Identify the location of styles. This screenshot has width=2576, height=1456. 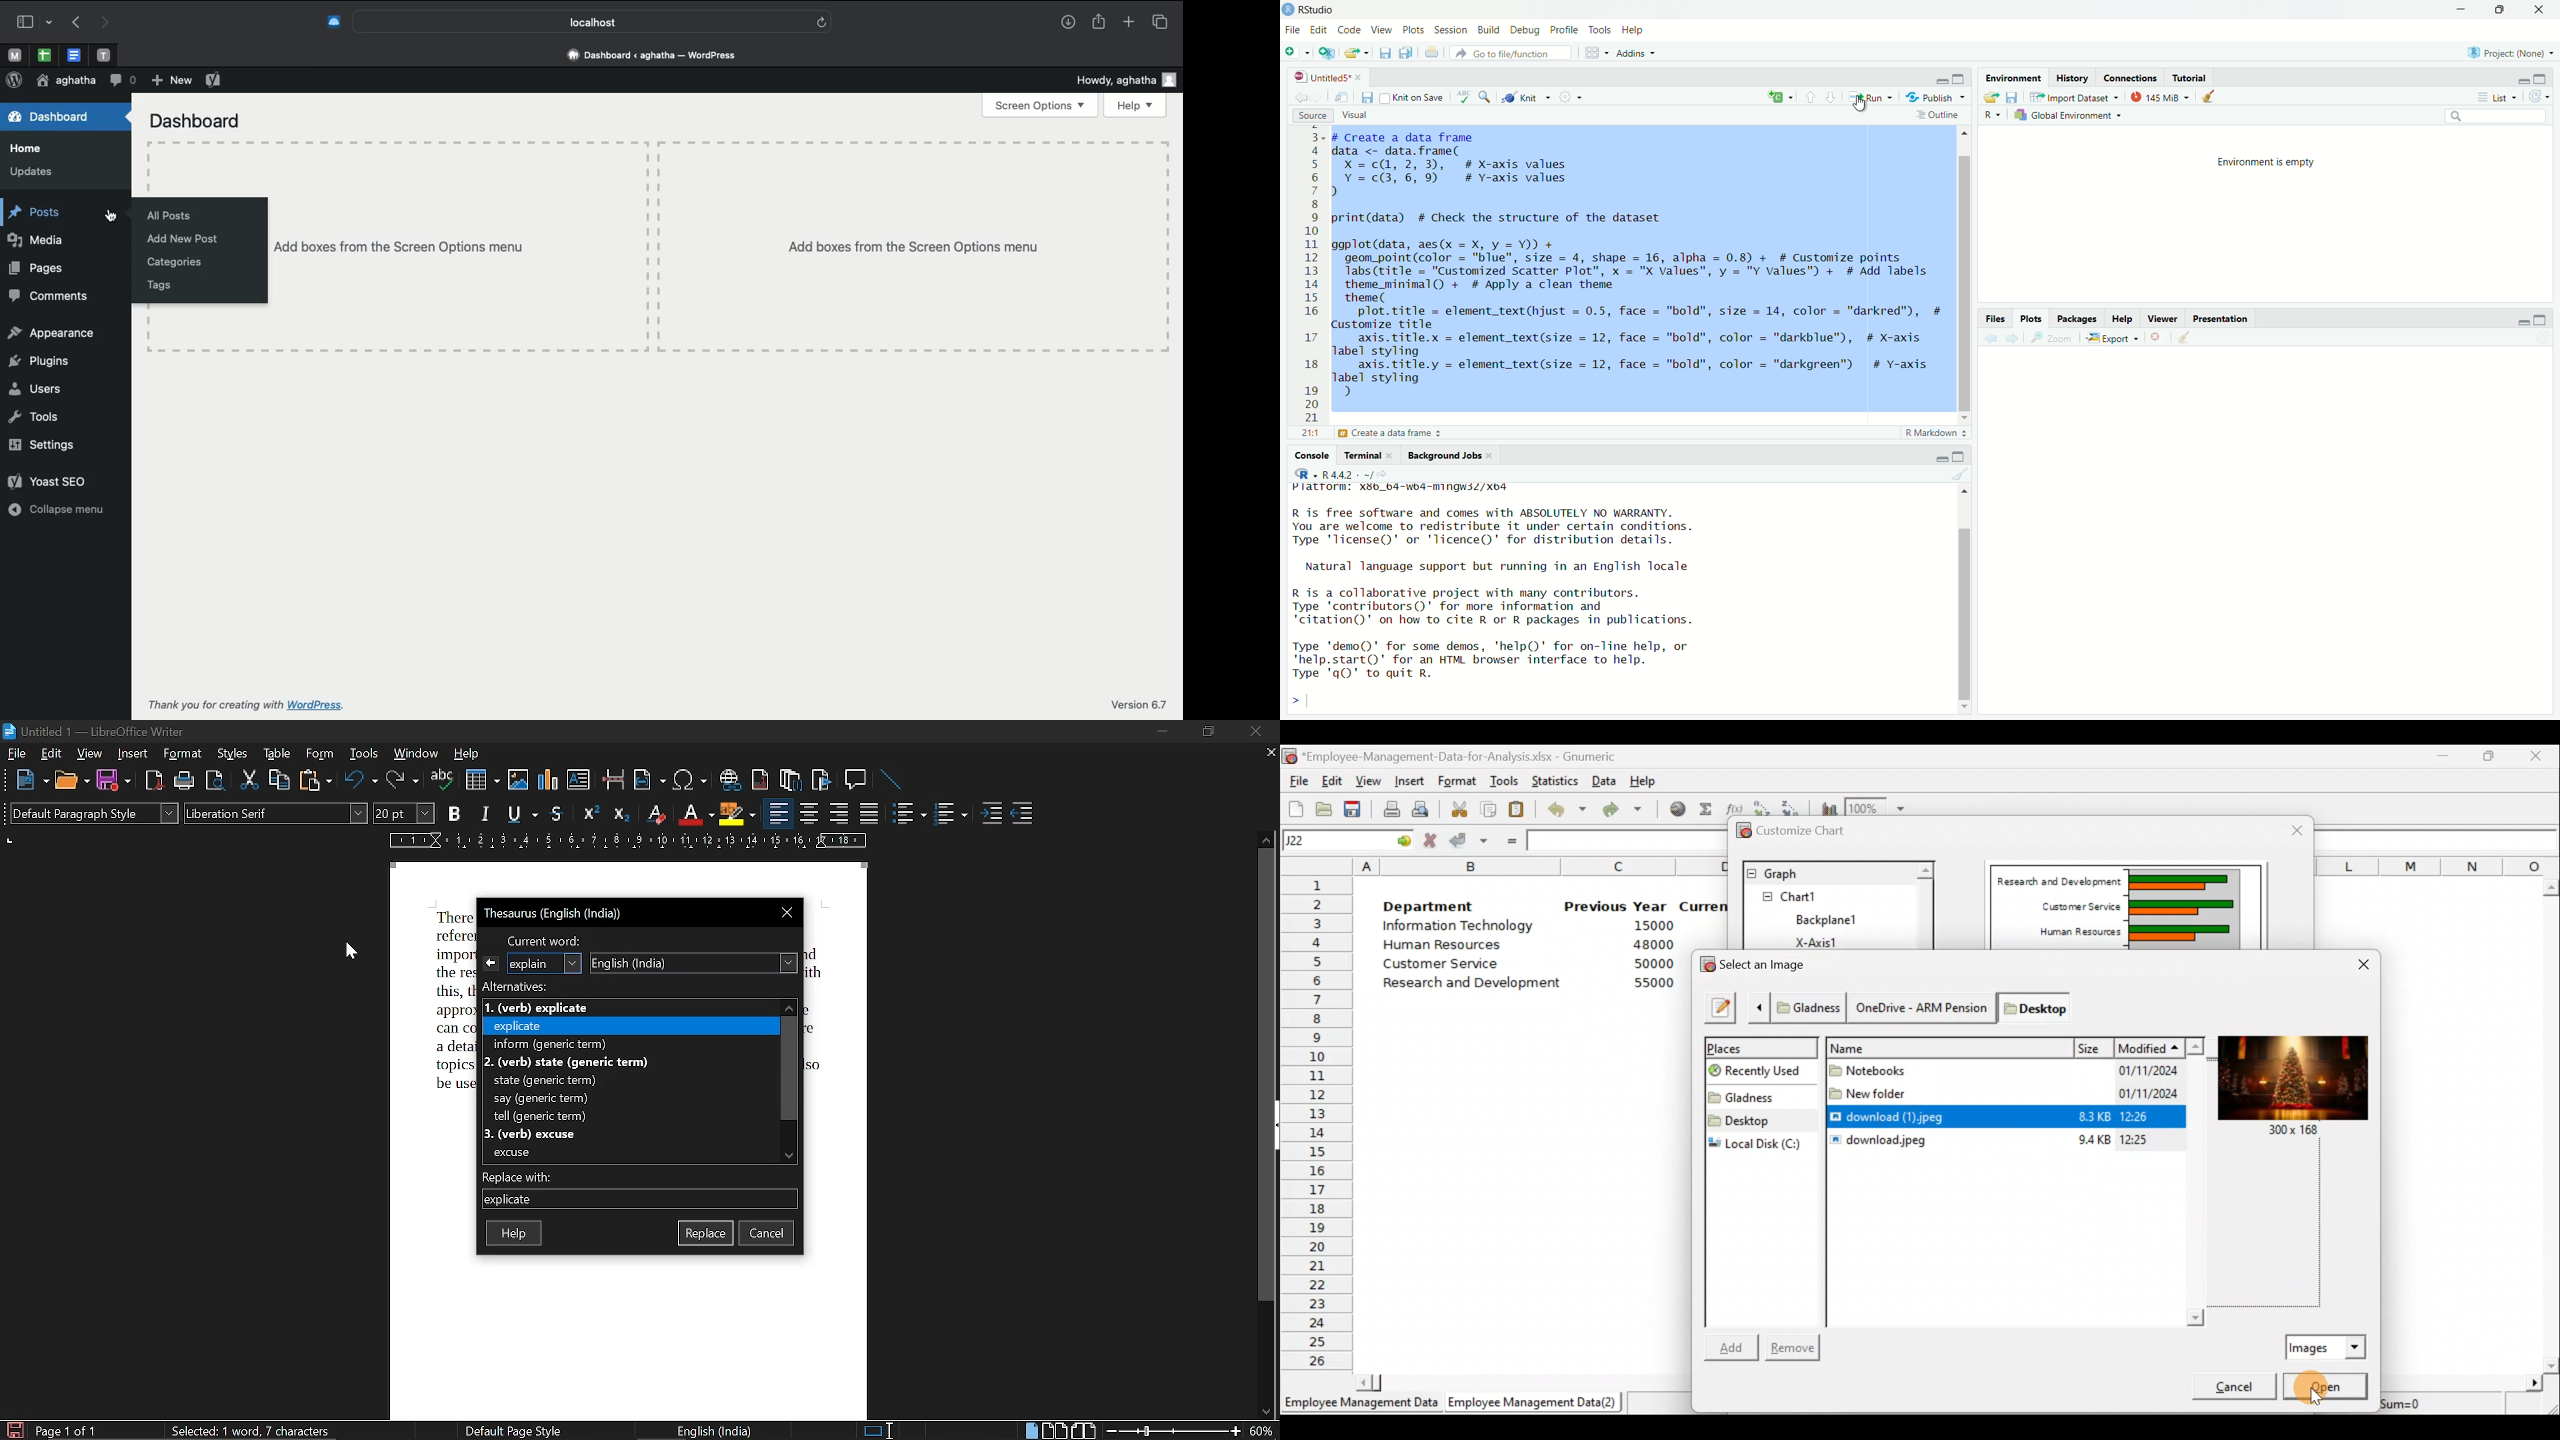
(233, 755).